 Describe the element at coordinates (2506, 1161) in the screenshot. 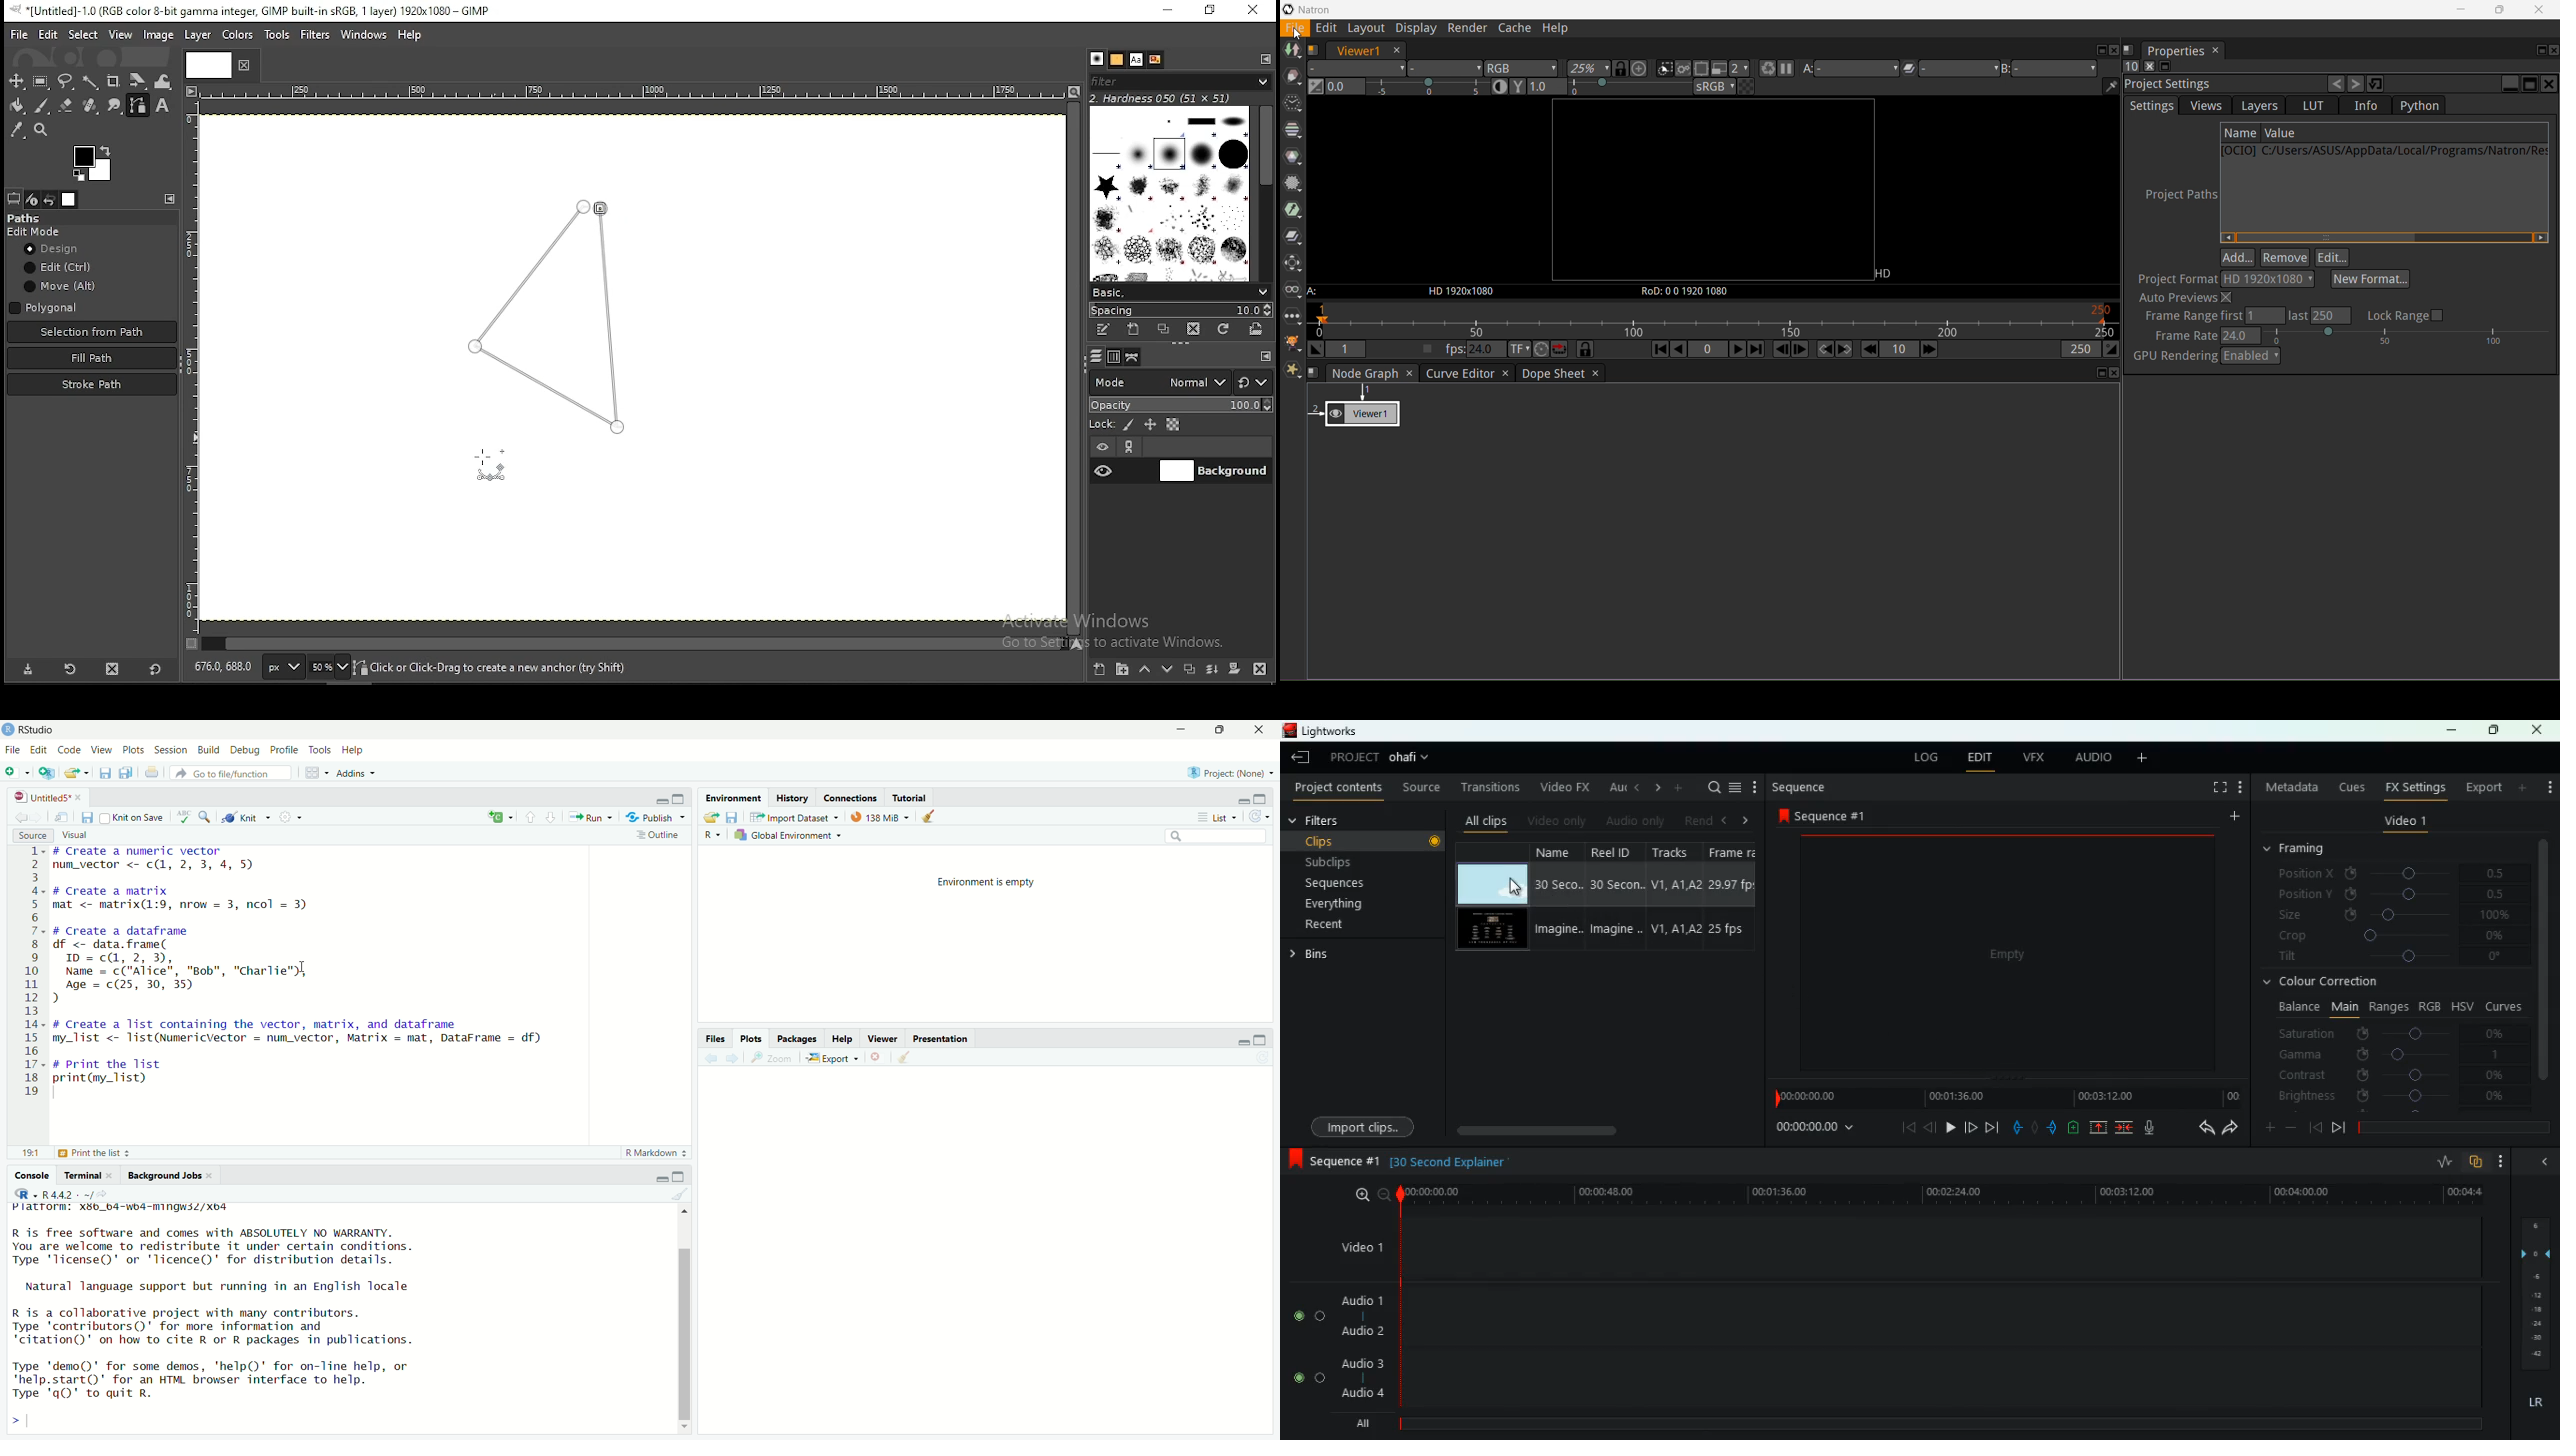

I see `more` at that location.